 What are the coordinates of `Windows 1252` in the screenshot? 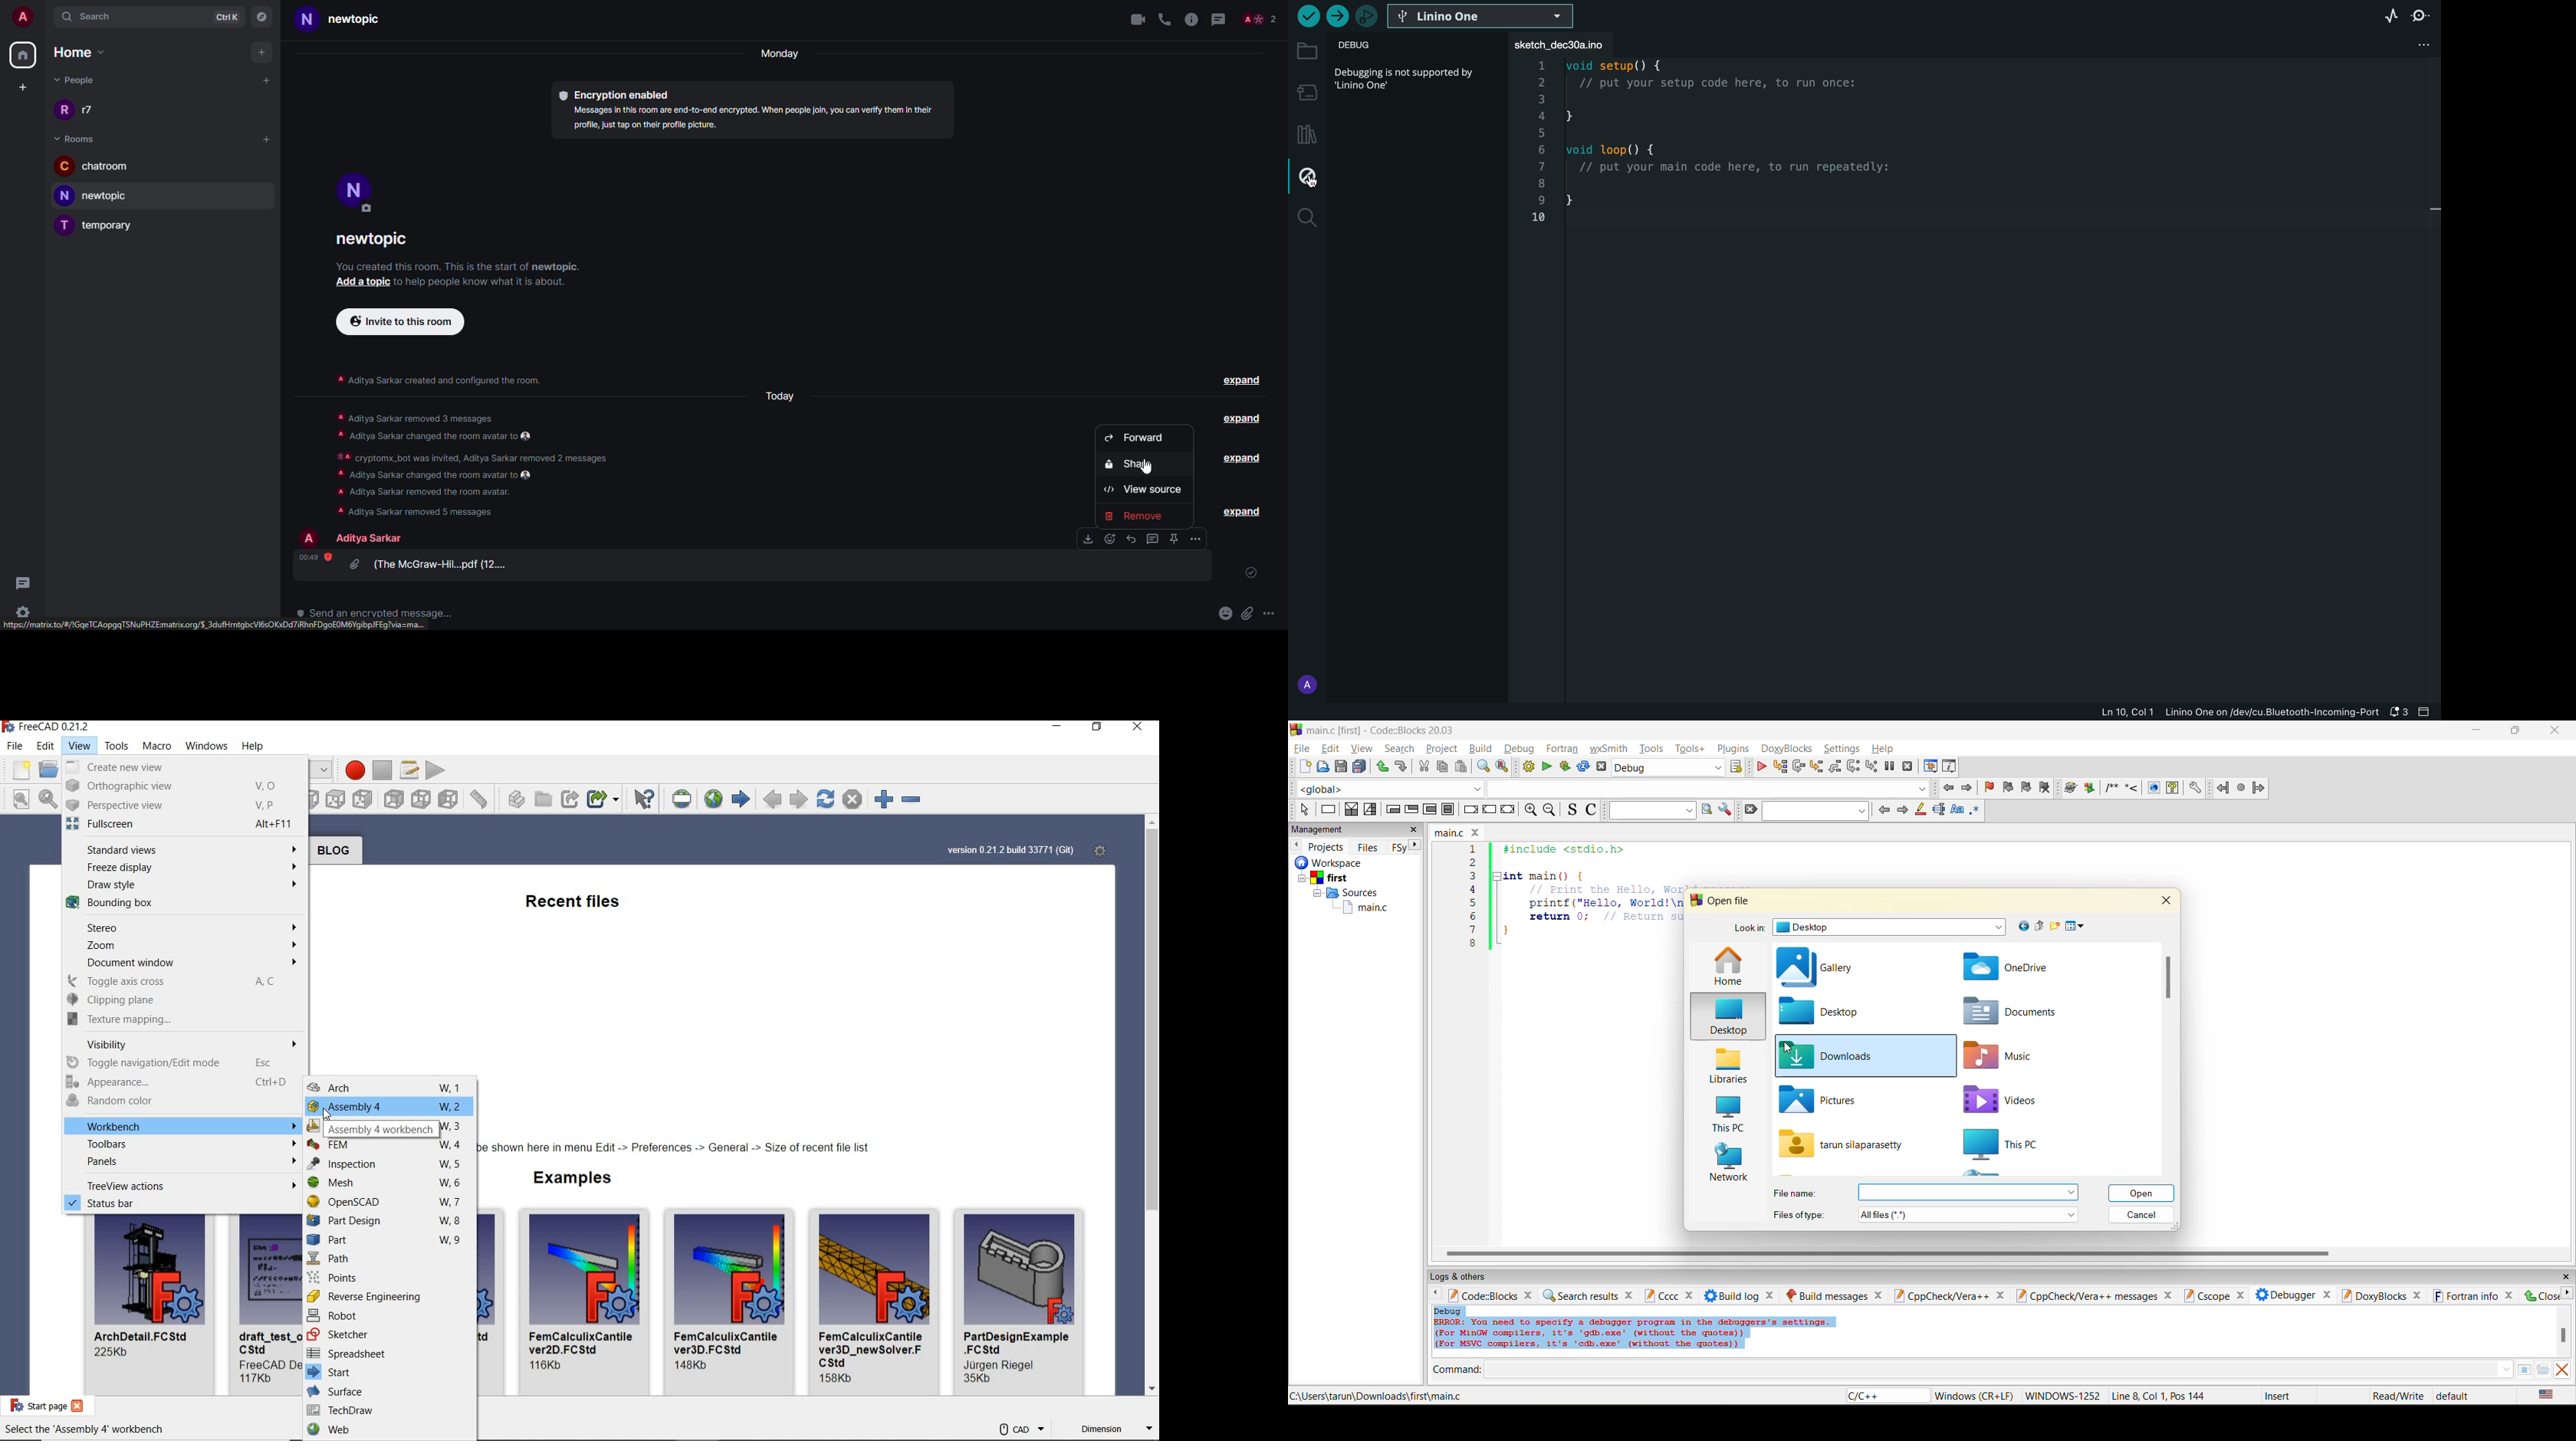 It's located at (2063, 1397).